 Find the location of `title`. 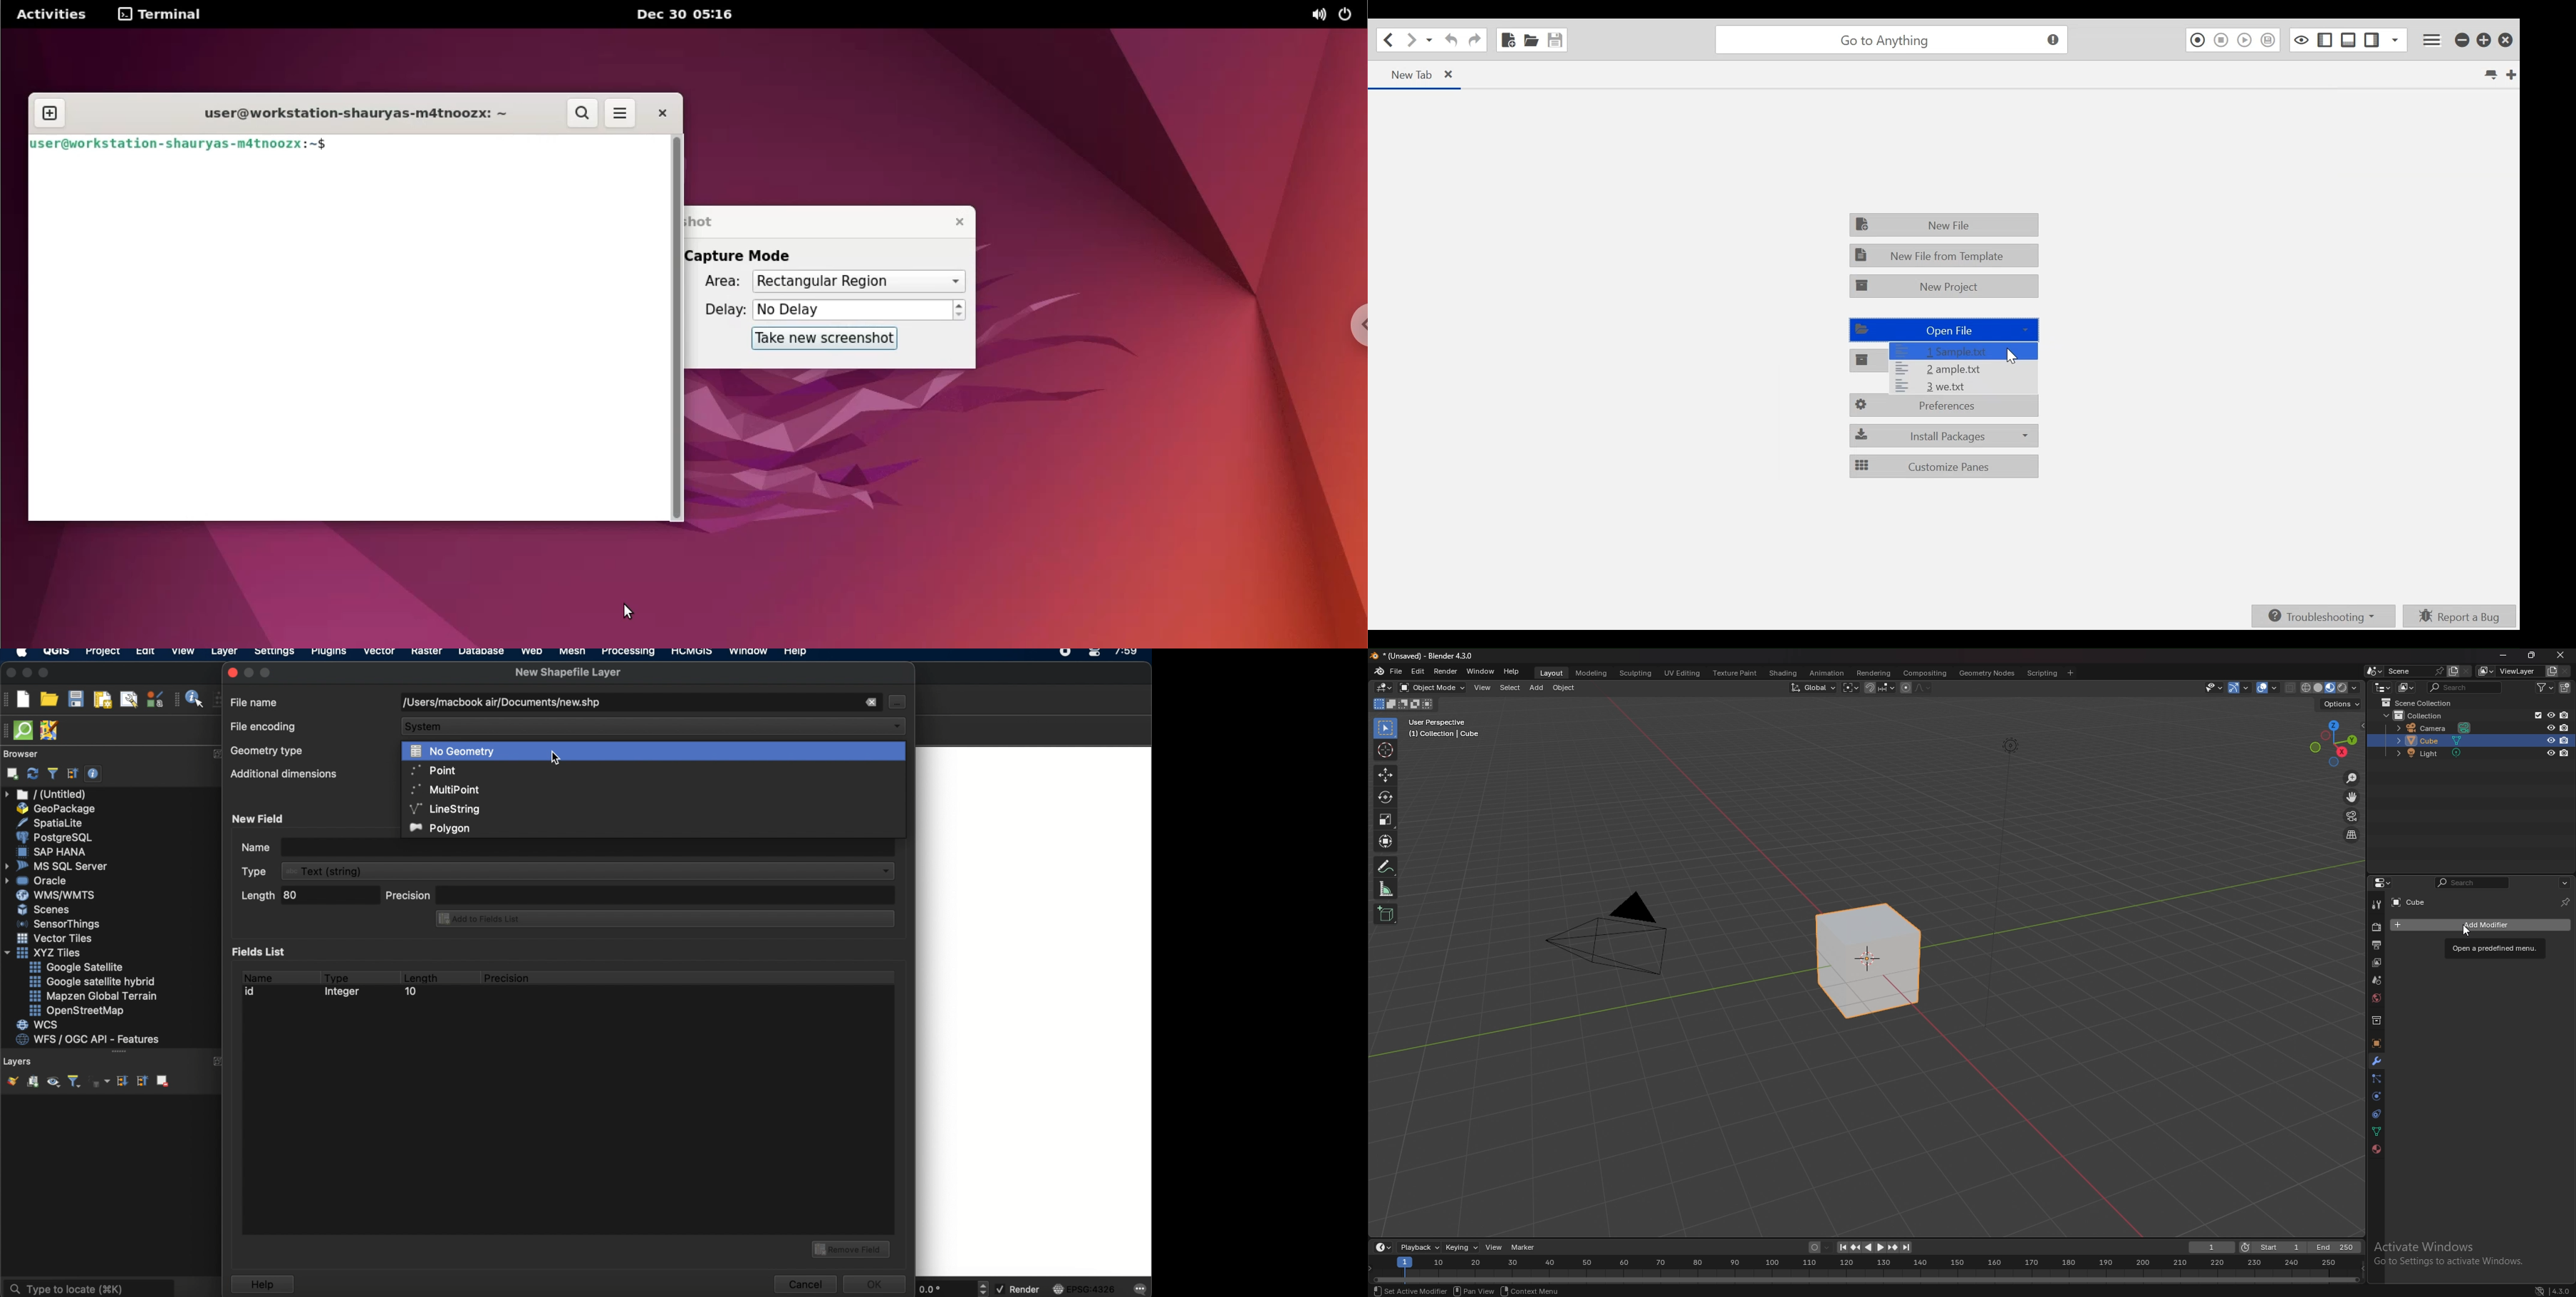

title is located at coordinates (1422, 656).